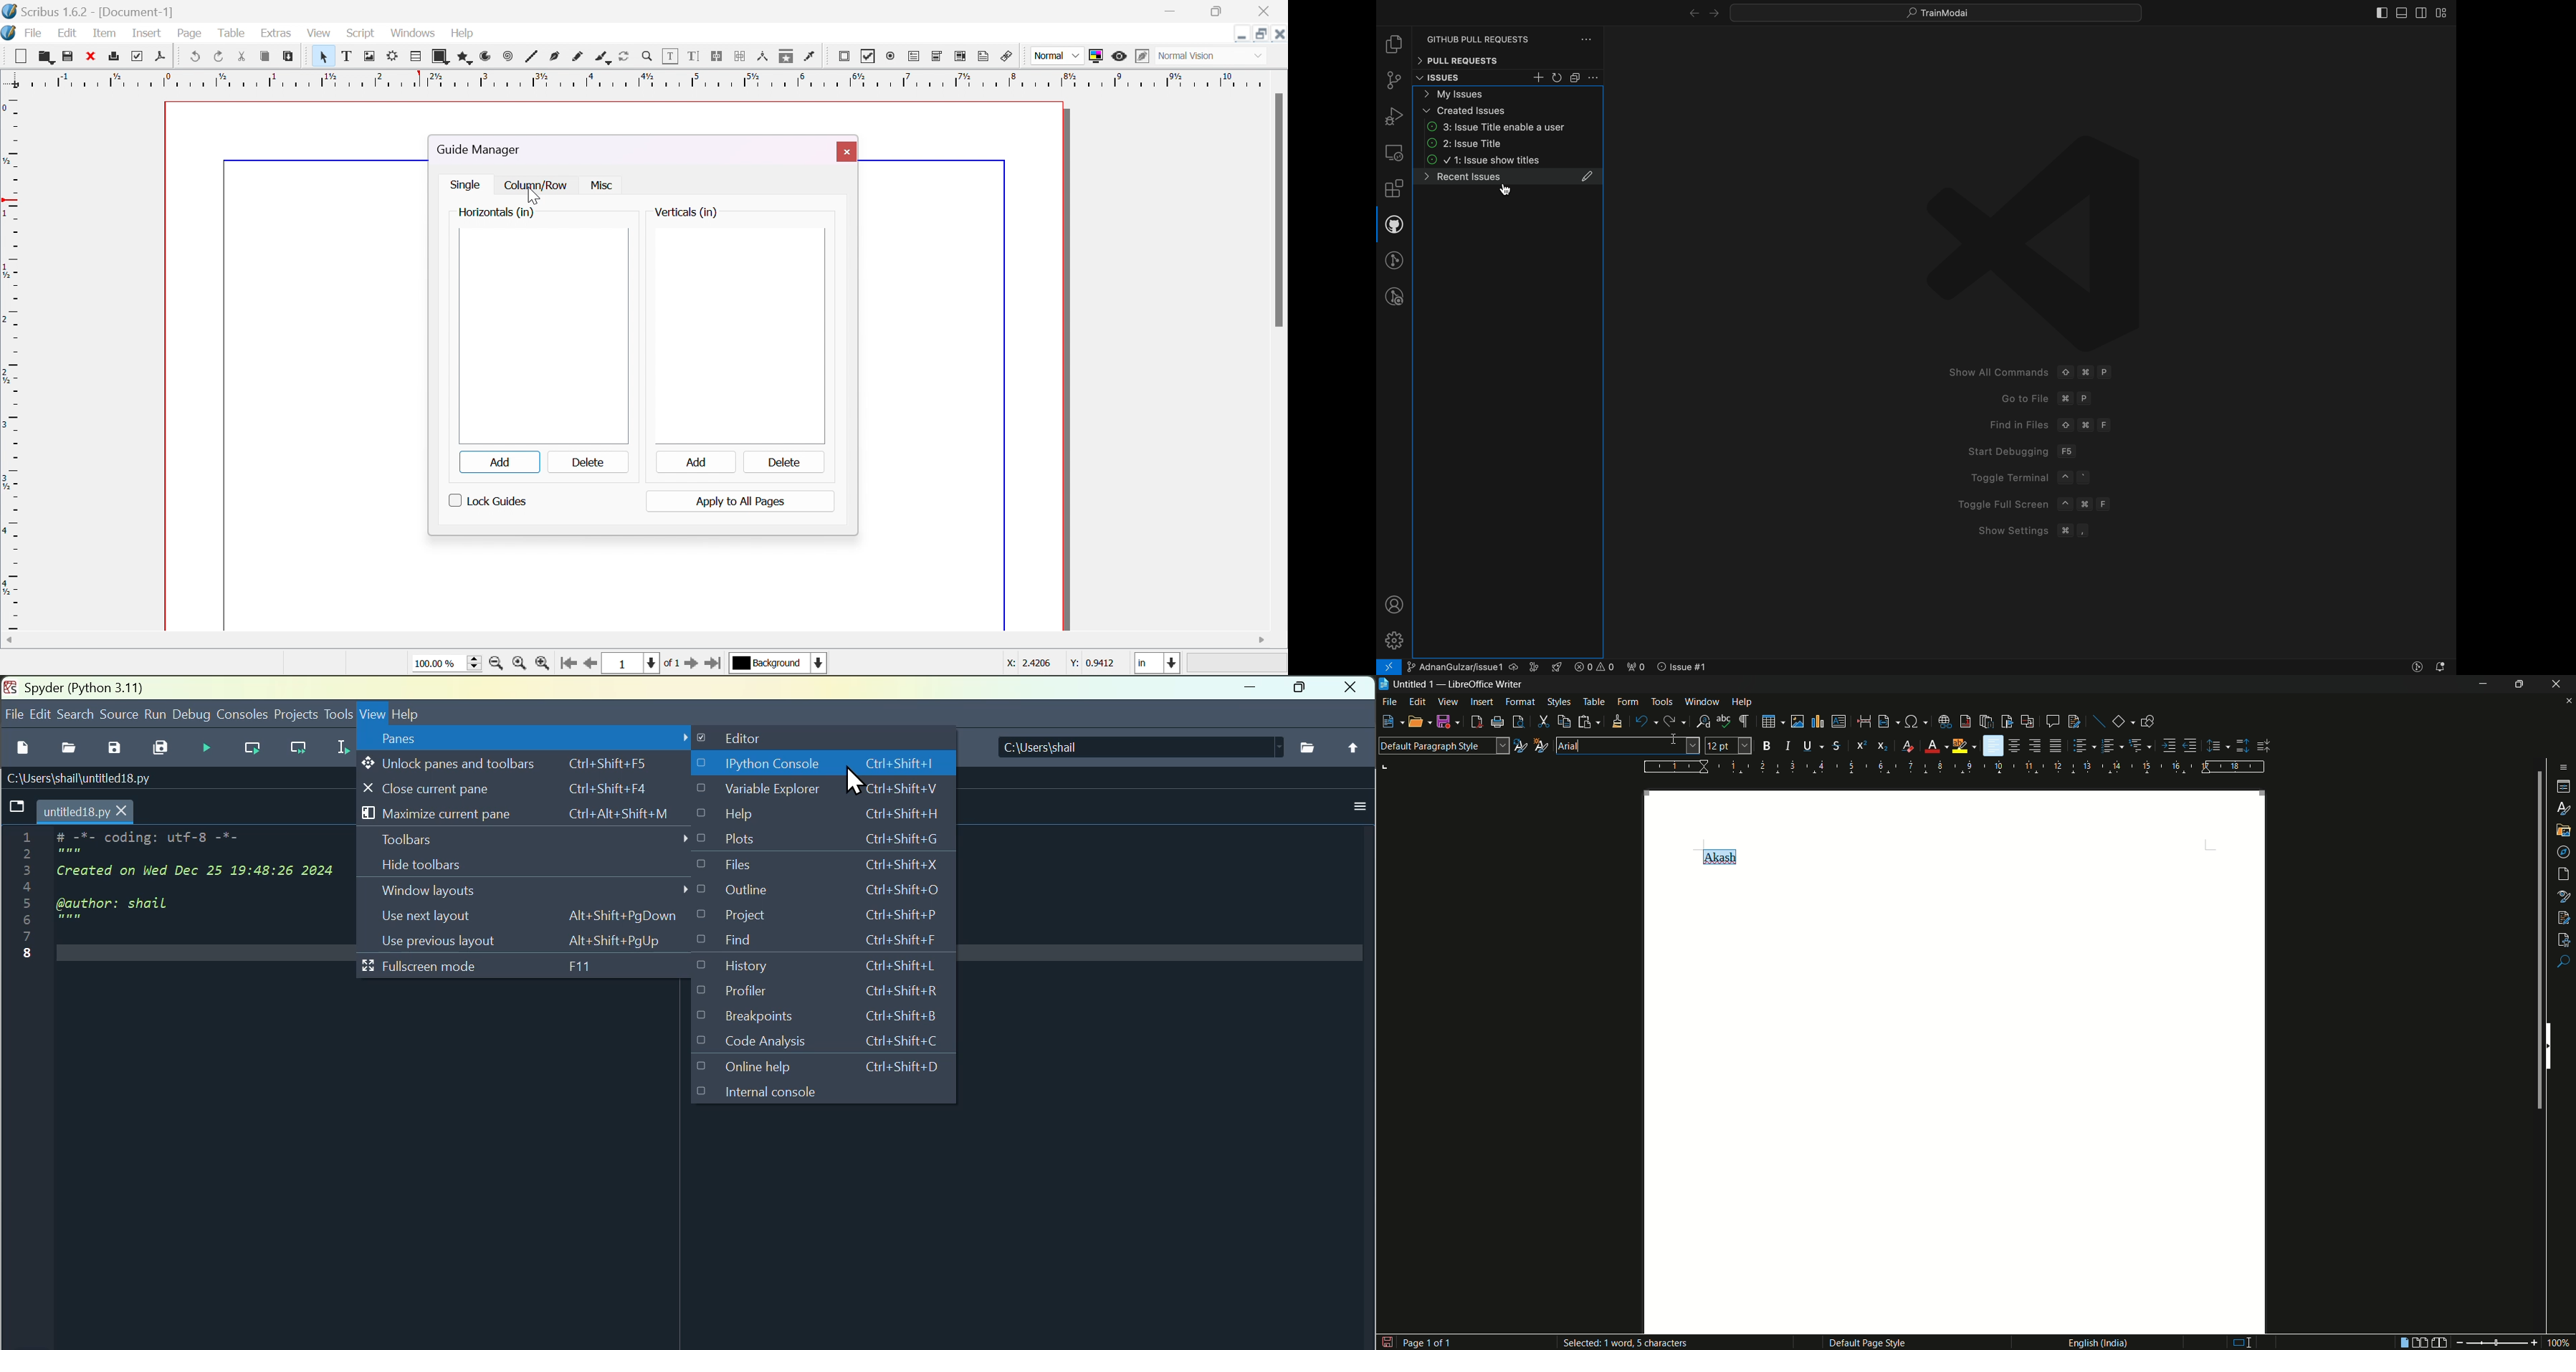  I want to click on options, so click(1355, 807).